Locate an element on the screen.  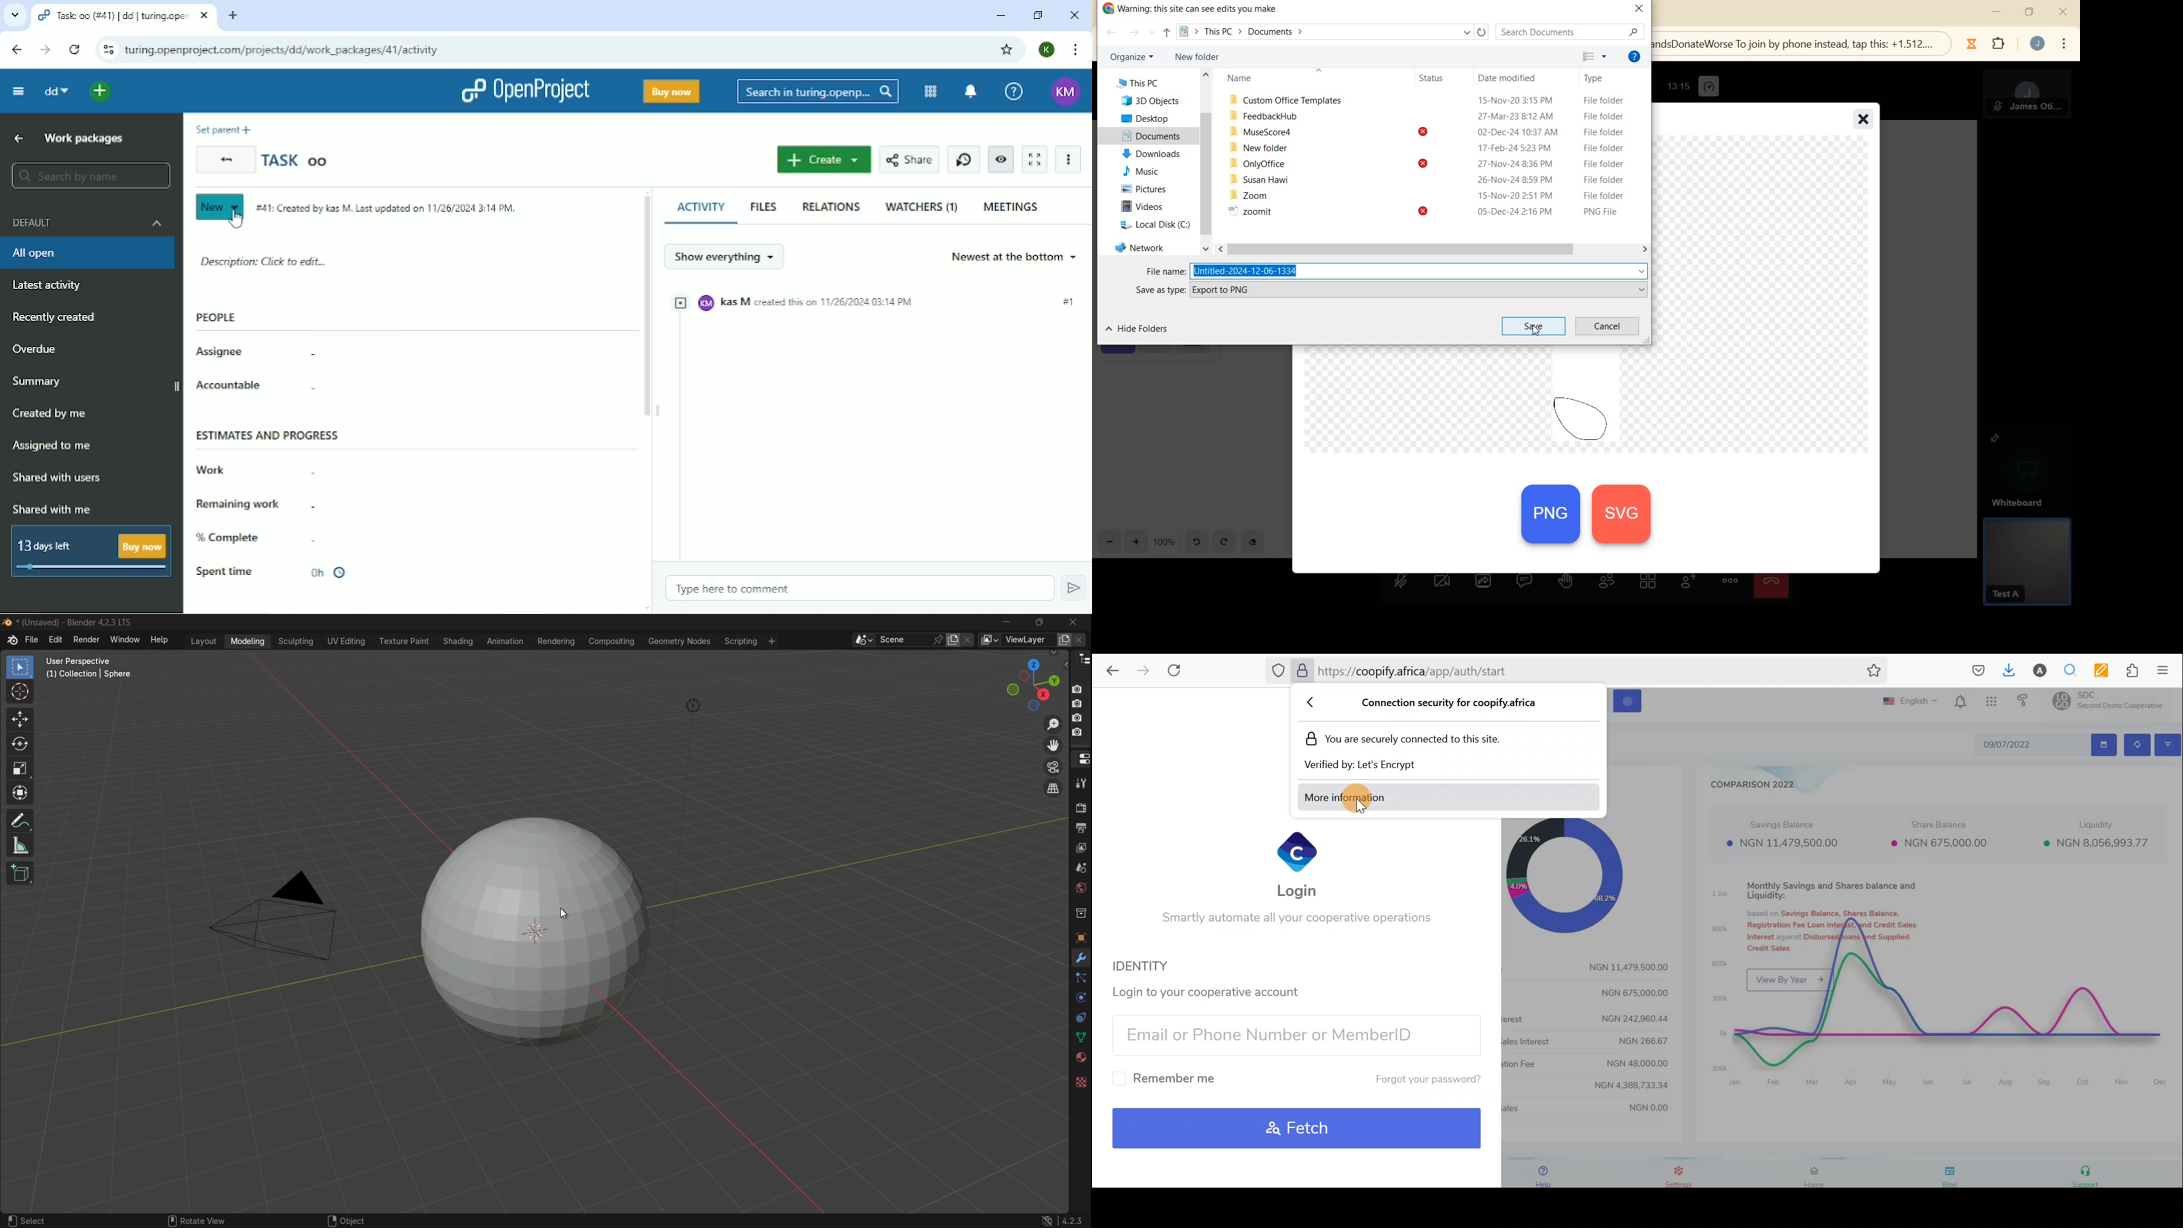
 is located at coordinates (1425, 163).